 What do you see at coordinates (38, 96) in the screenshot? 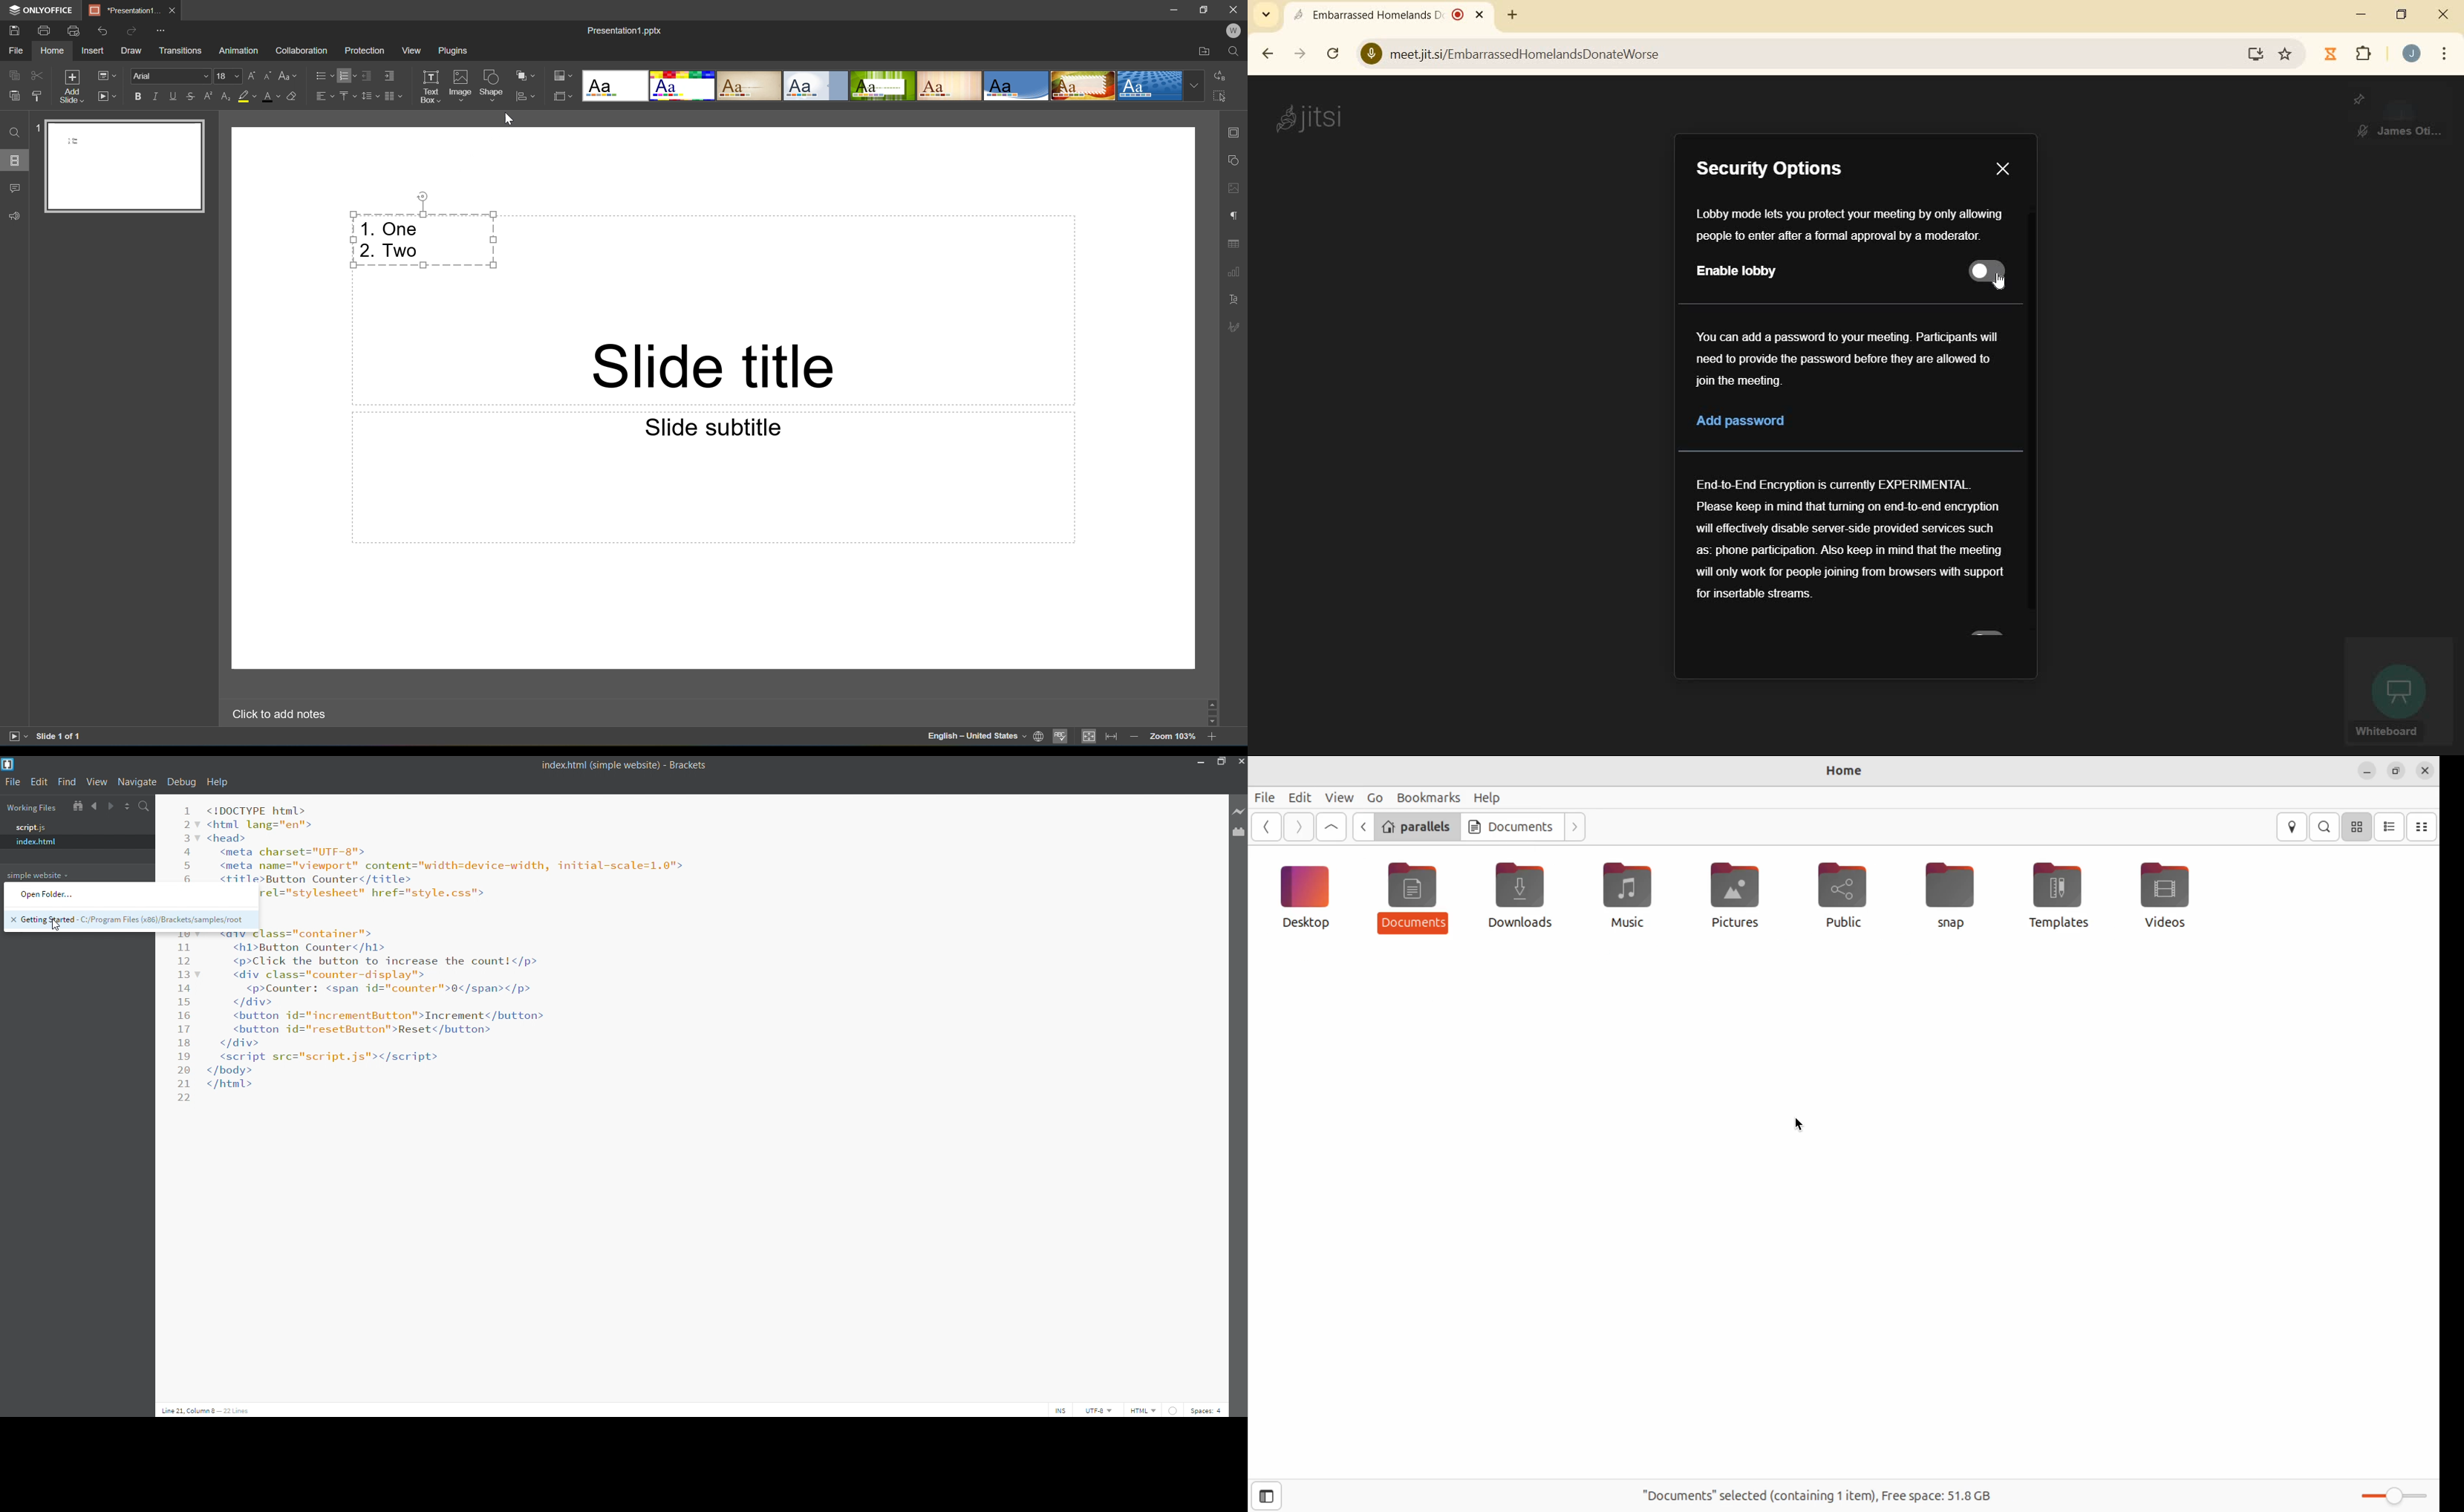
I see `Copy style` at bounding box center [38, 96].